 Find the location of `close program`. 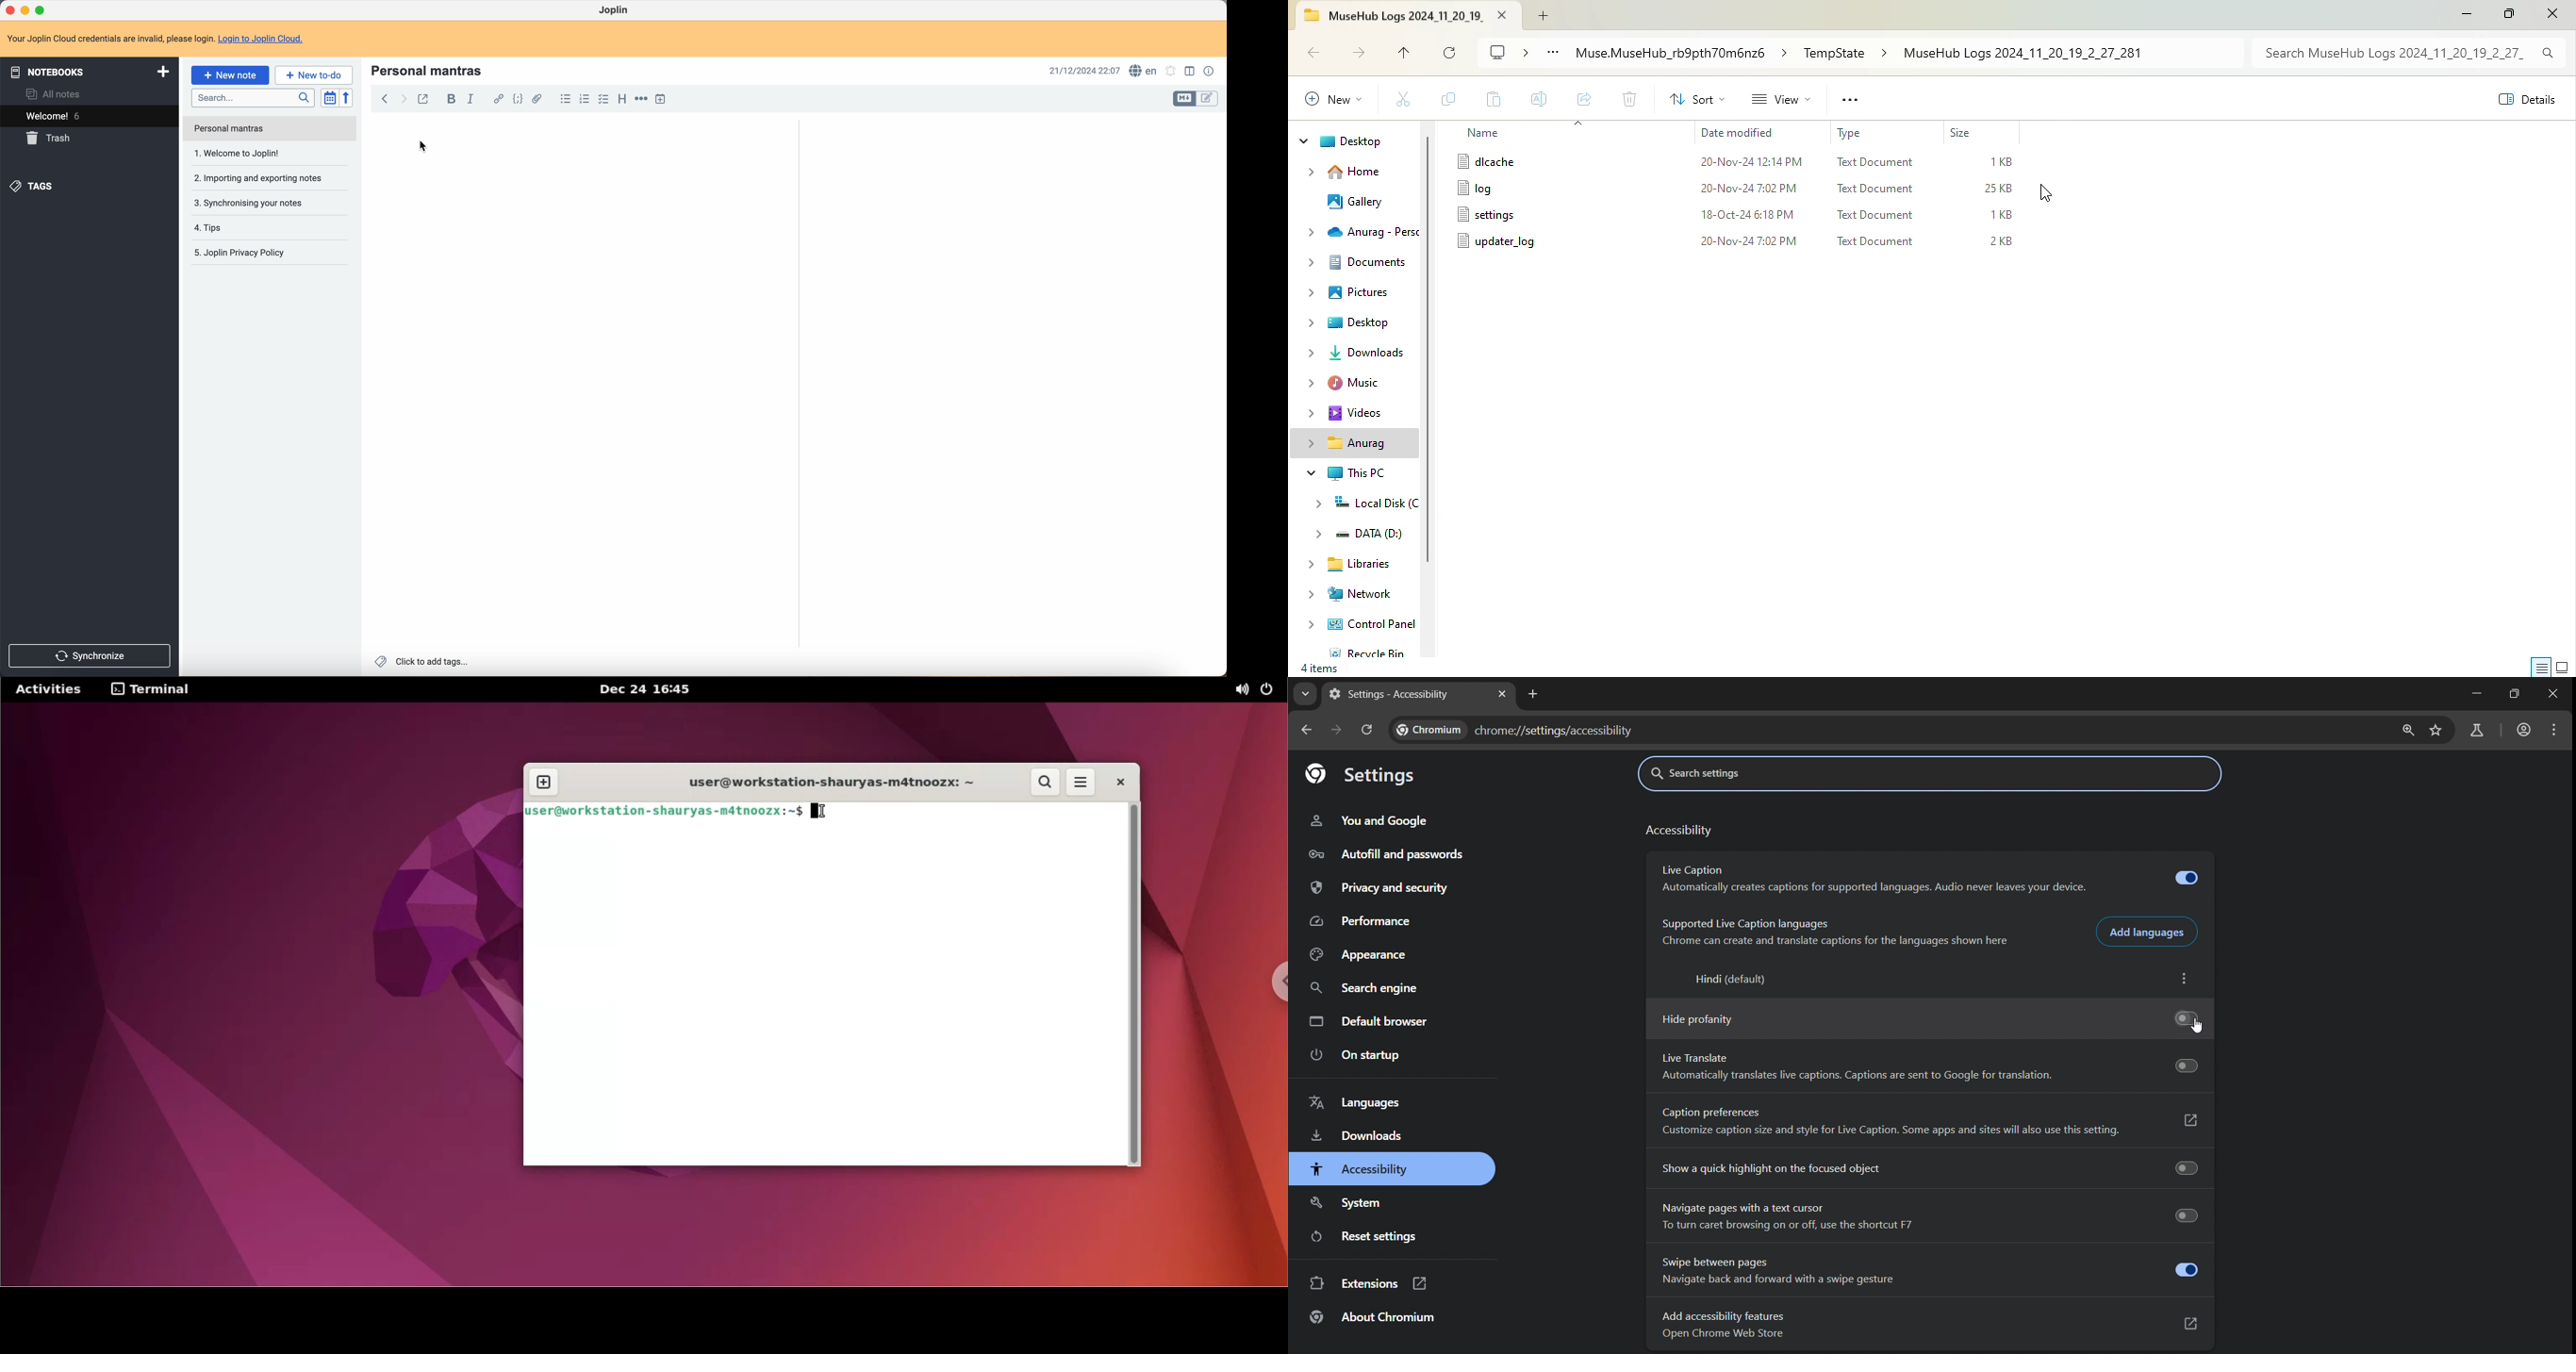

close program is located at coordinates (9, 11).